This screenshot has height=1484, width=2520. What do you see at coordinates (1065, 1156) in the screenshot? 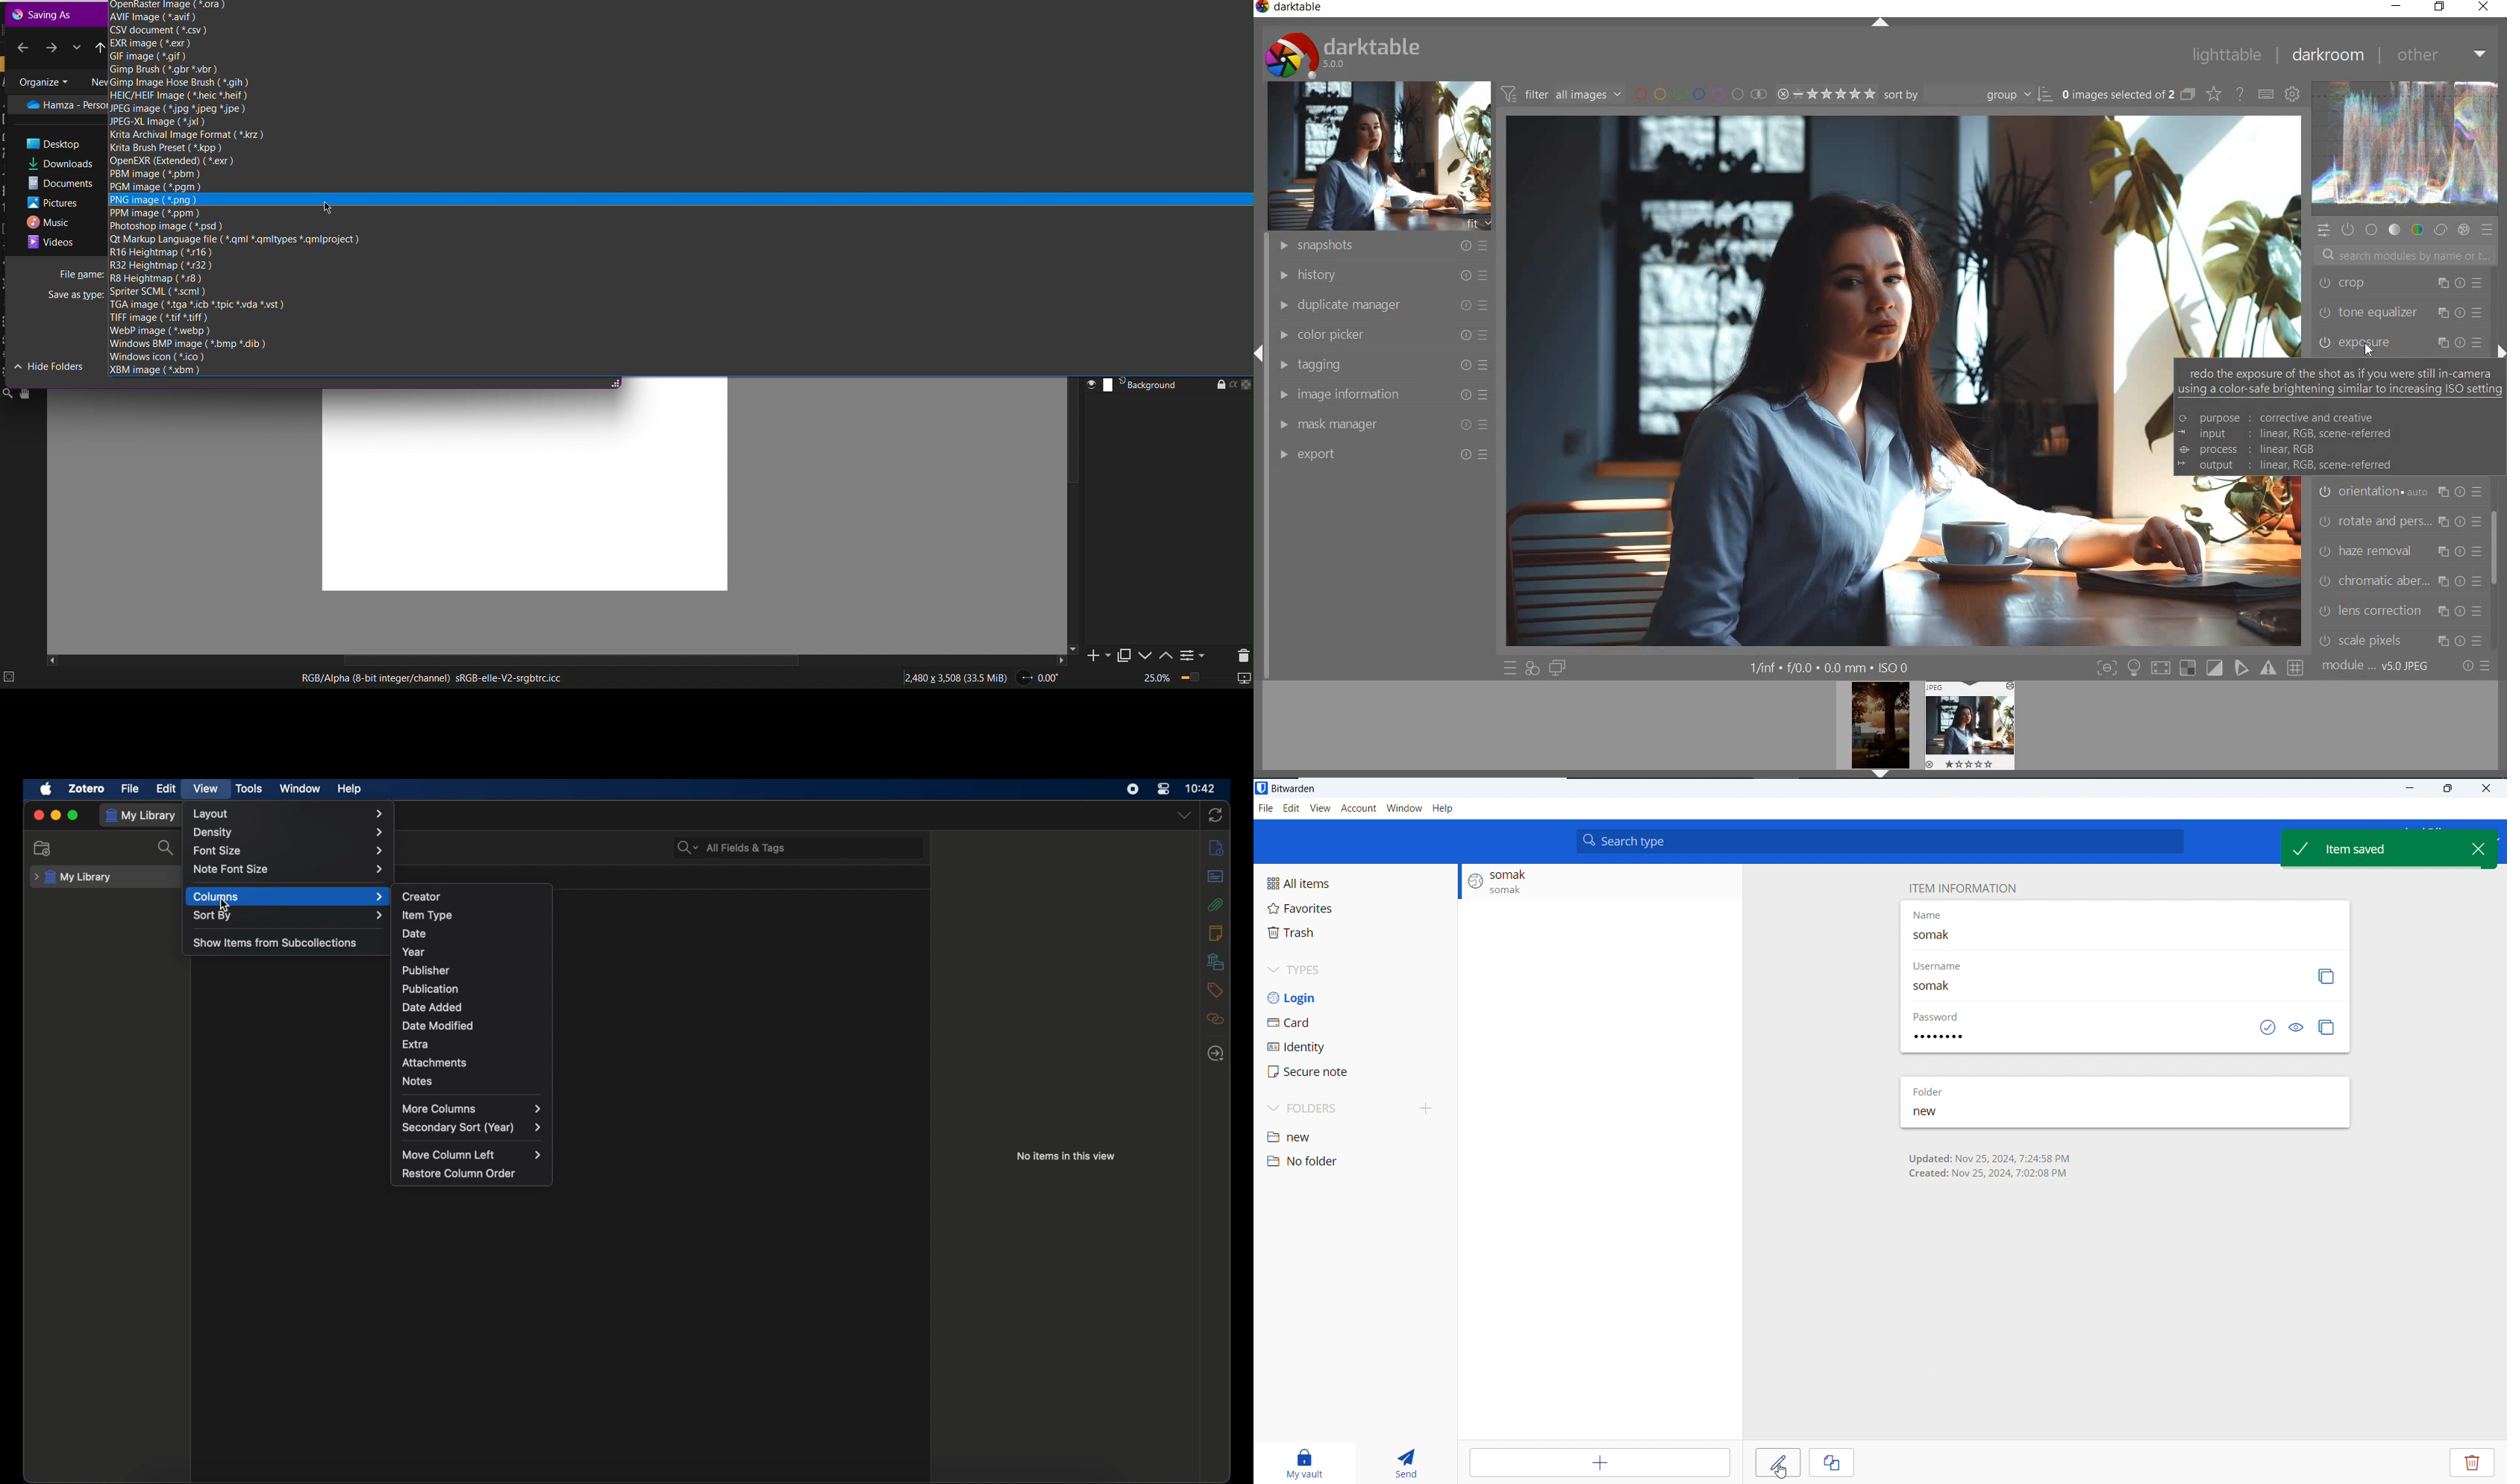
I see `no items in this view` at bounding box center [1065, 1156].